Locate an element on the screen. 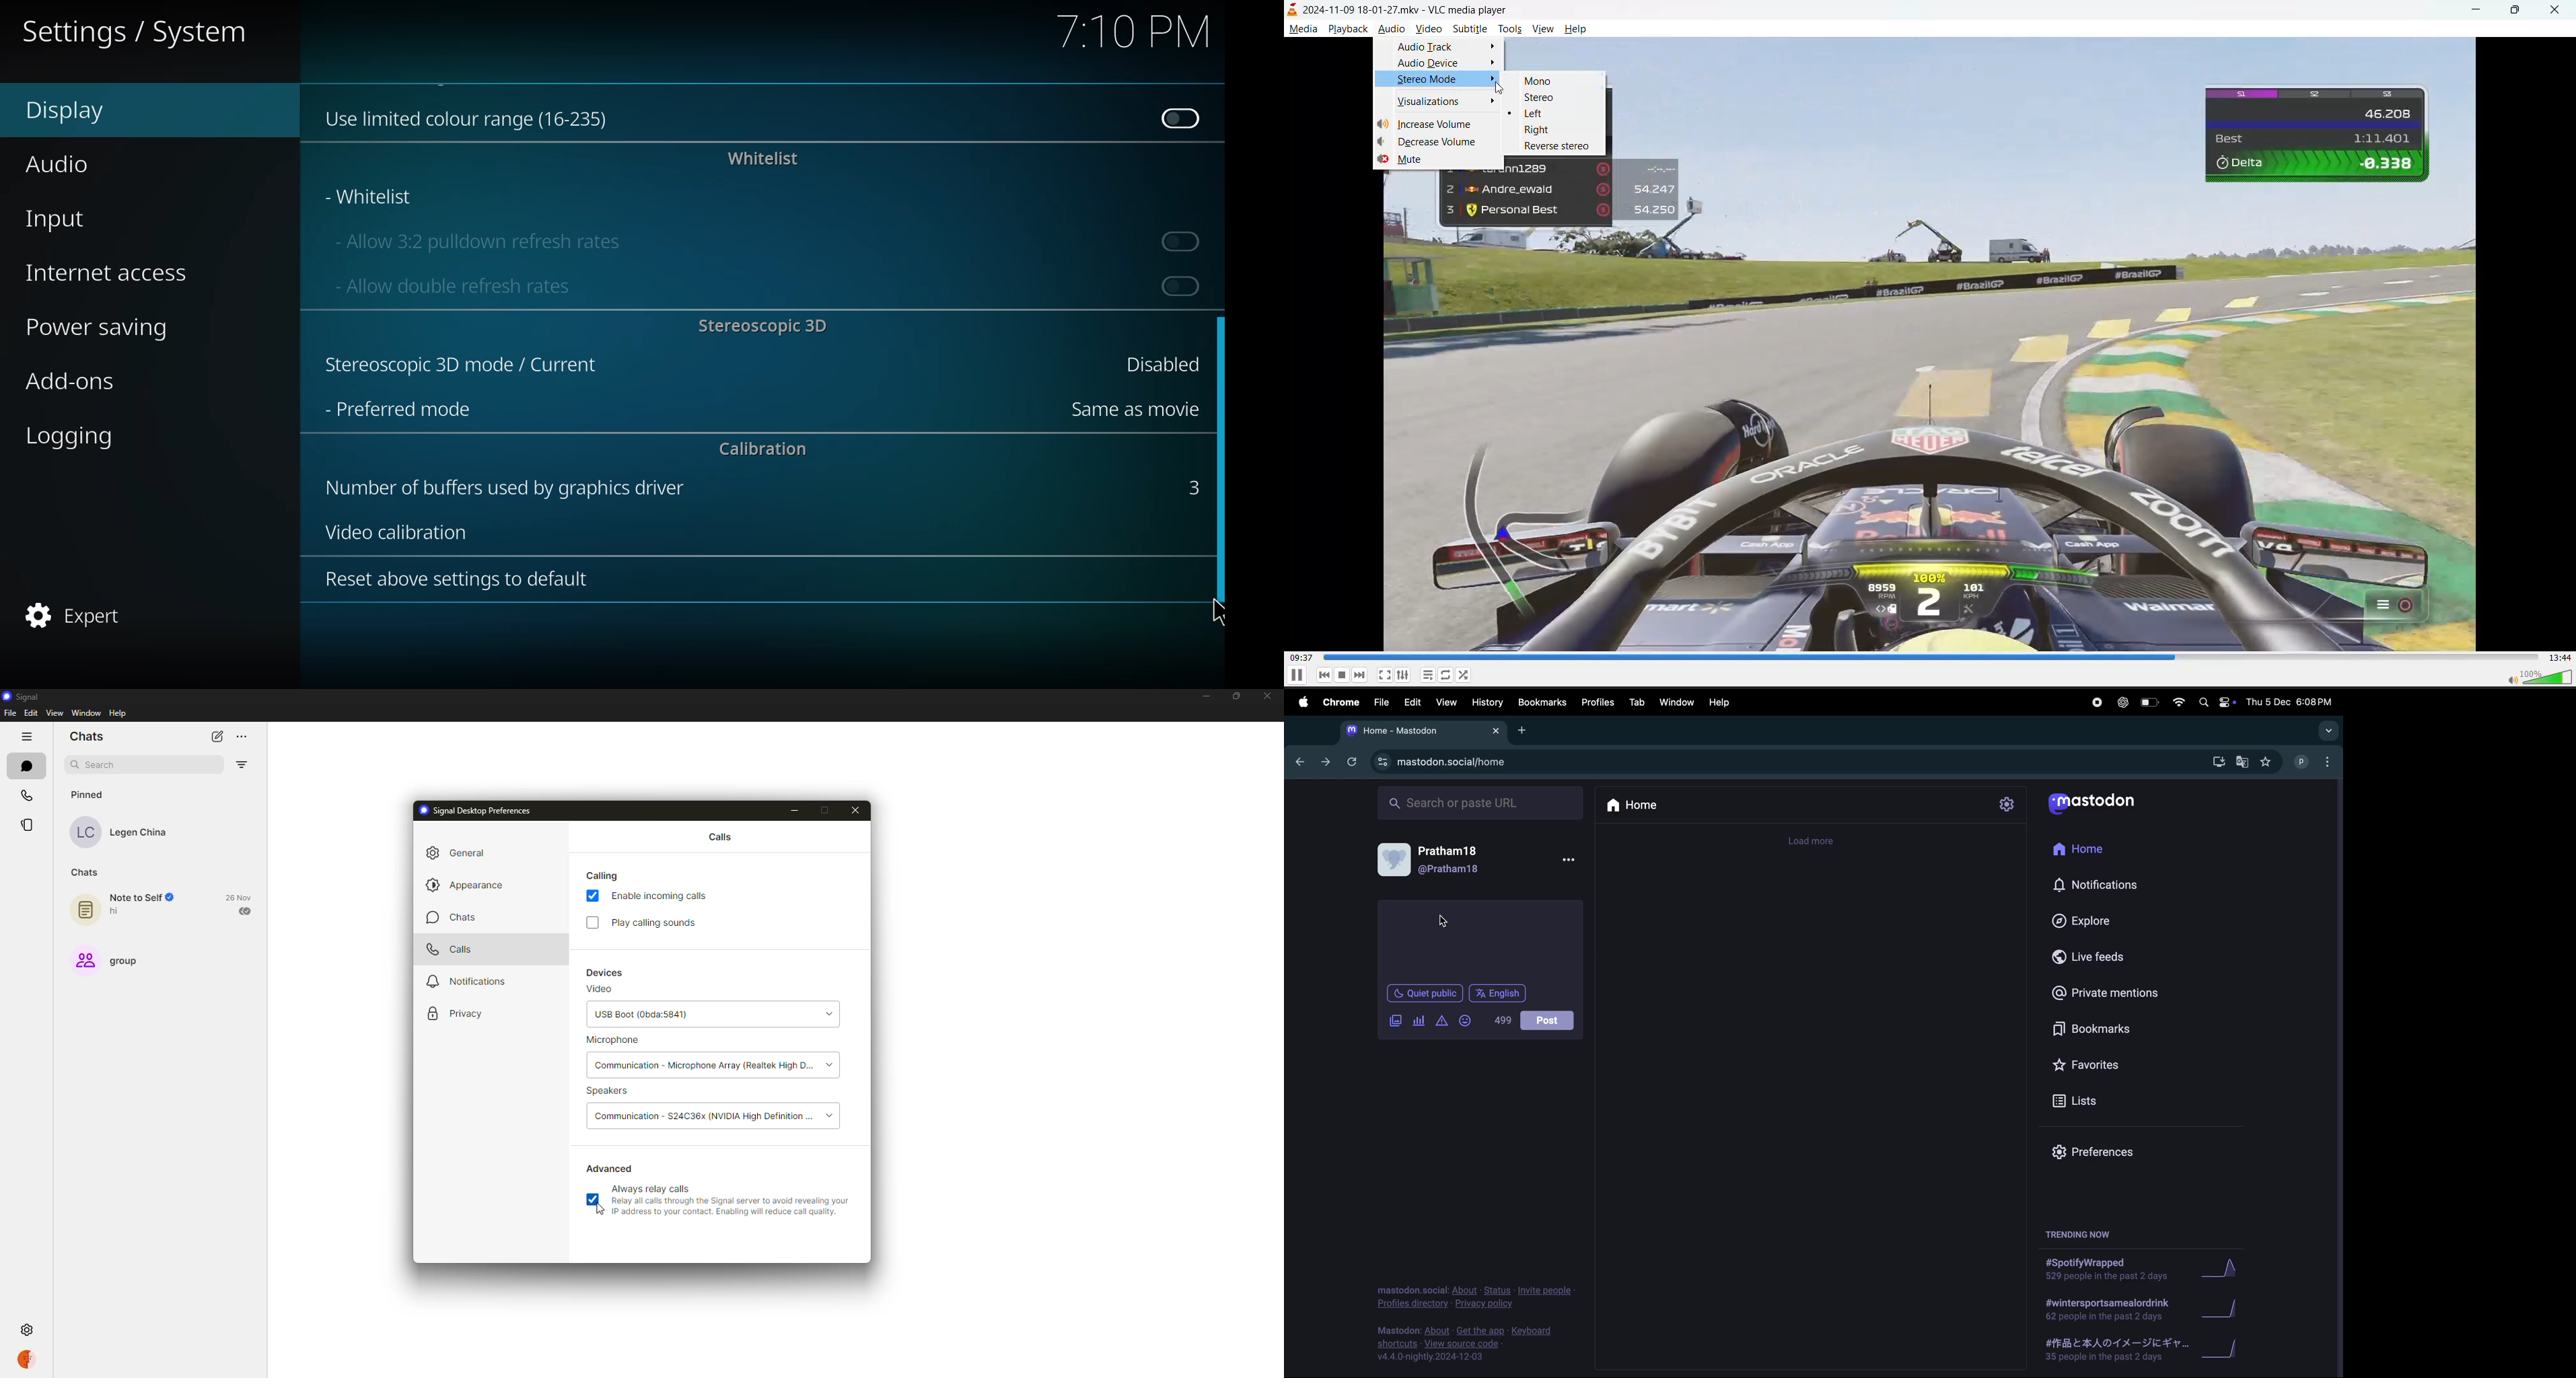 This screenshot has width=2576, height=1400. preferred mode is located at coordinates (398, 409).